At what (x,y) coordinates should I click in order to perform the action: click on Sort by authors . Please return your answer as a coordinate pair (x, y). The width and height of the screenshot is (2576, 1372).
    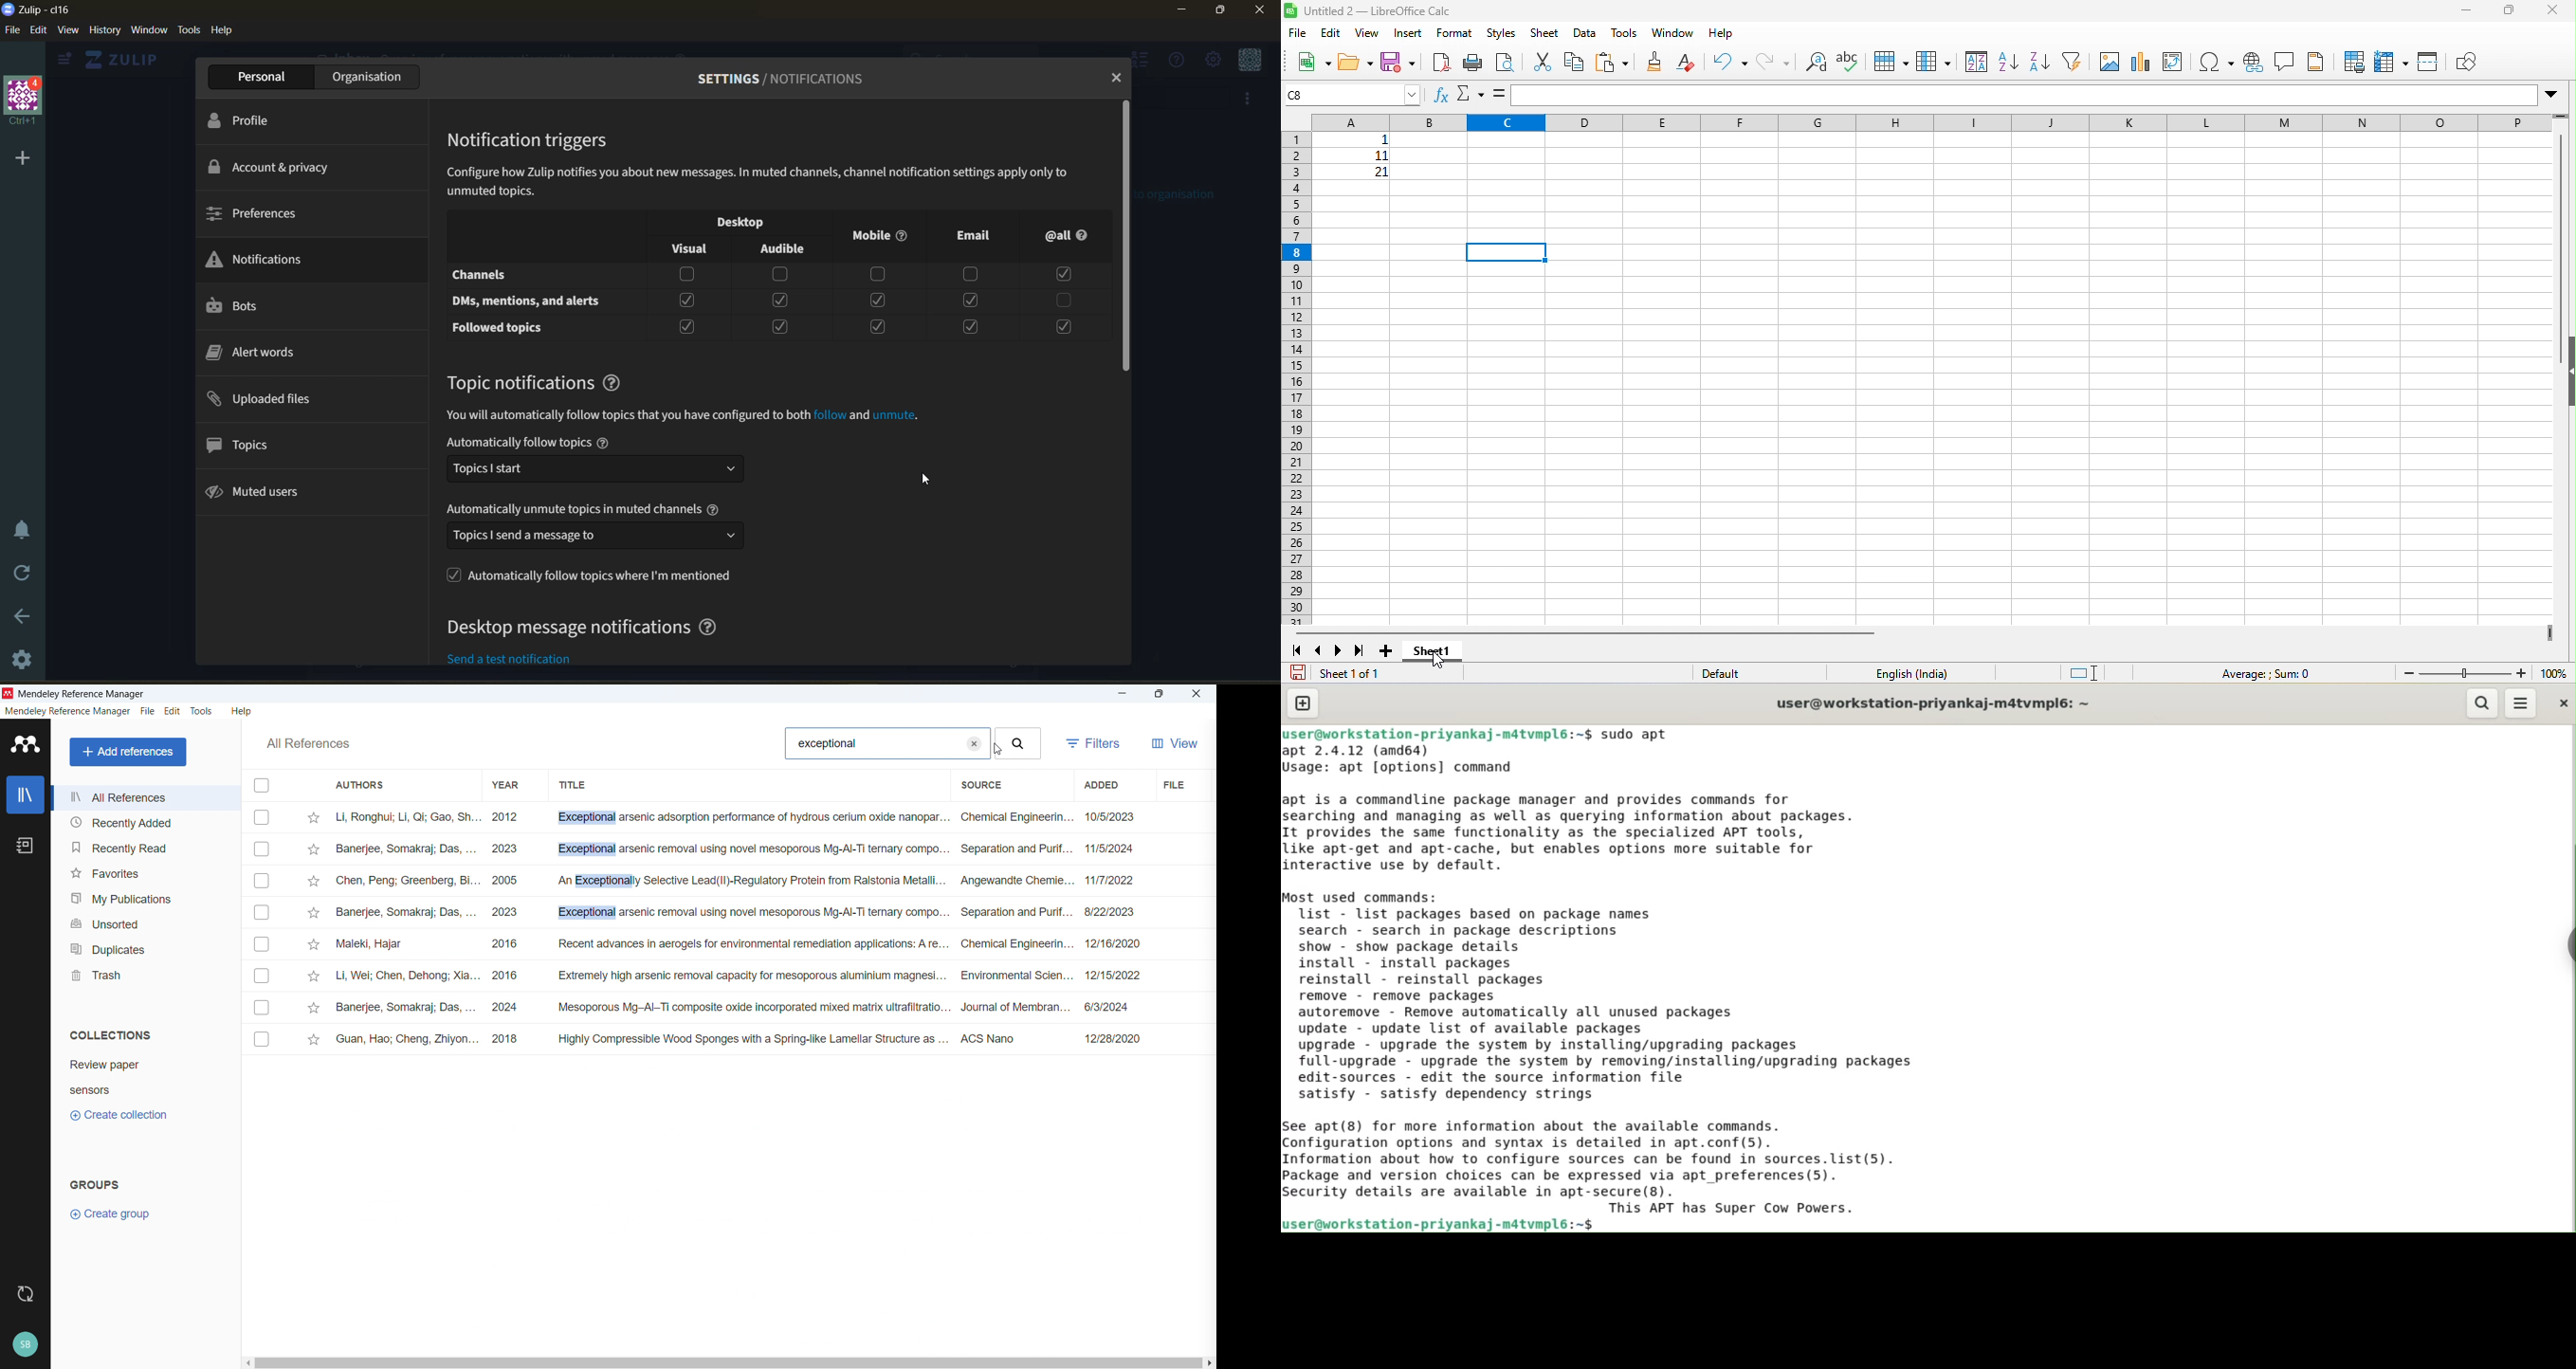
    Looking at the image, I should click on (361, 784).